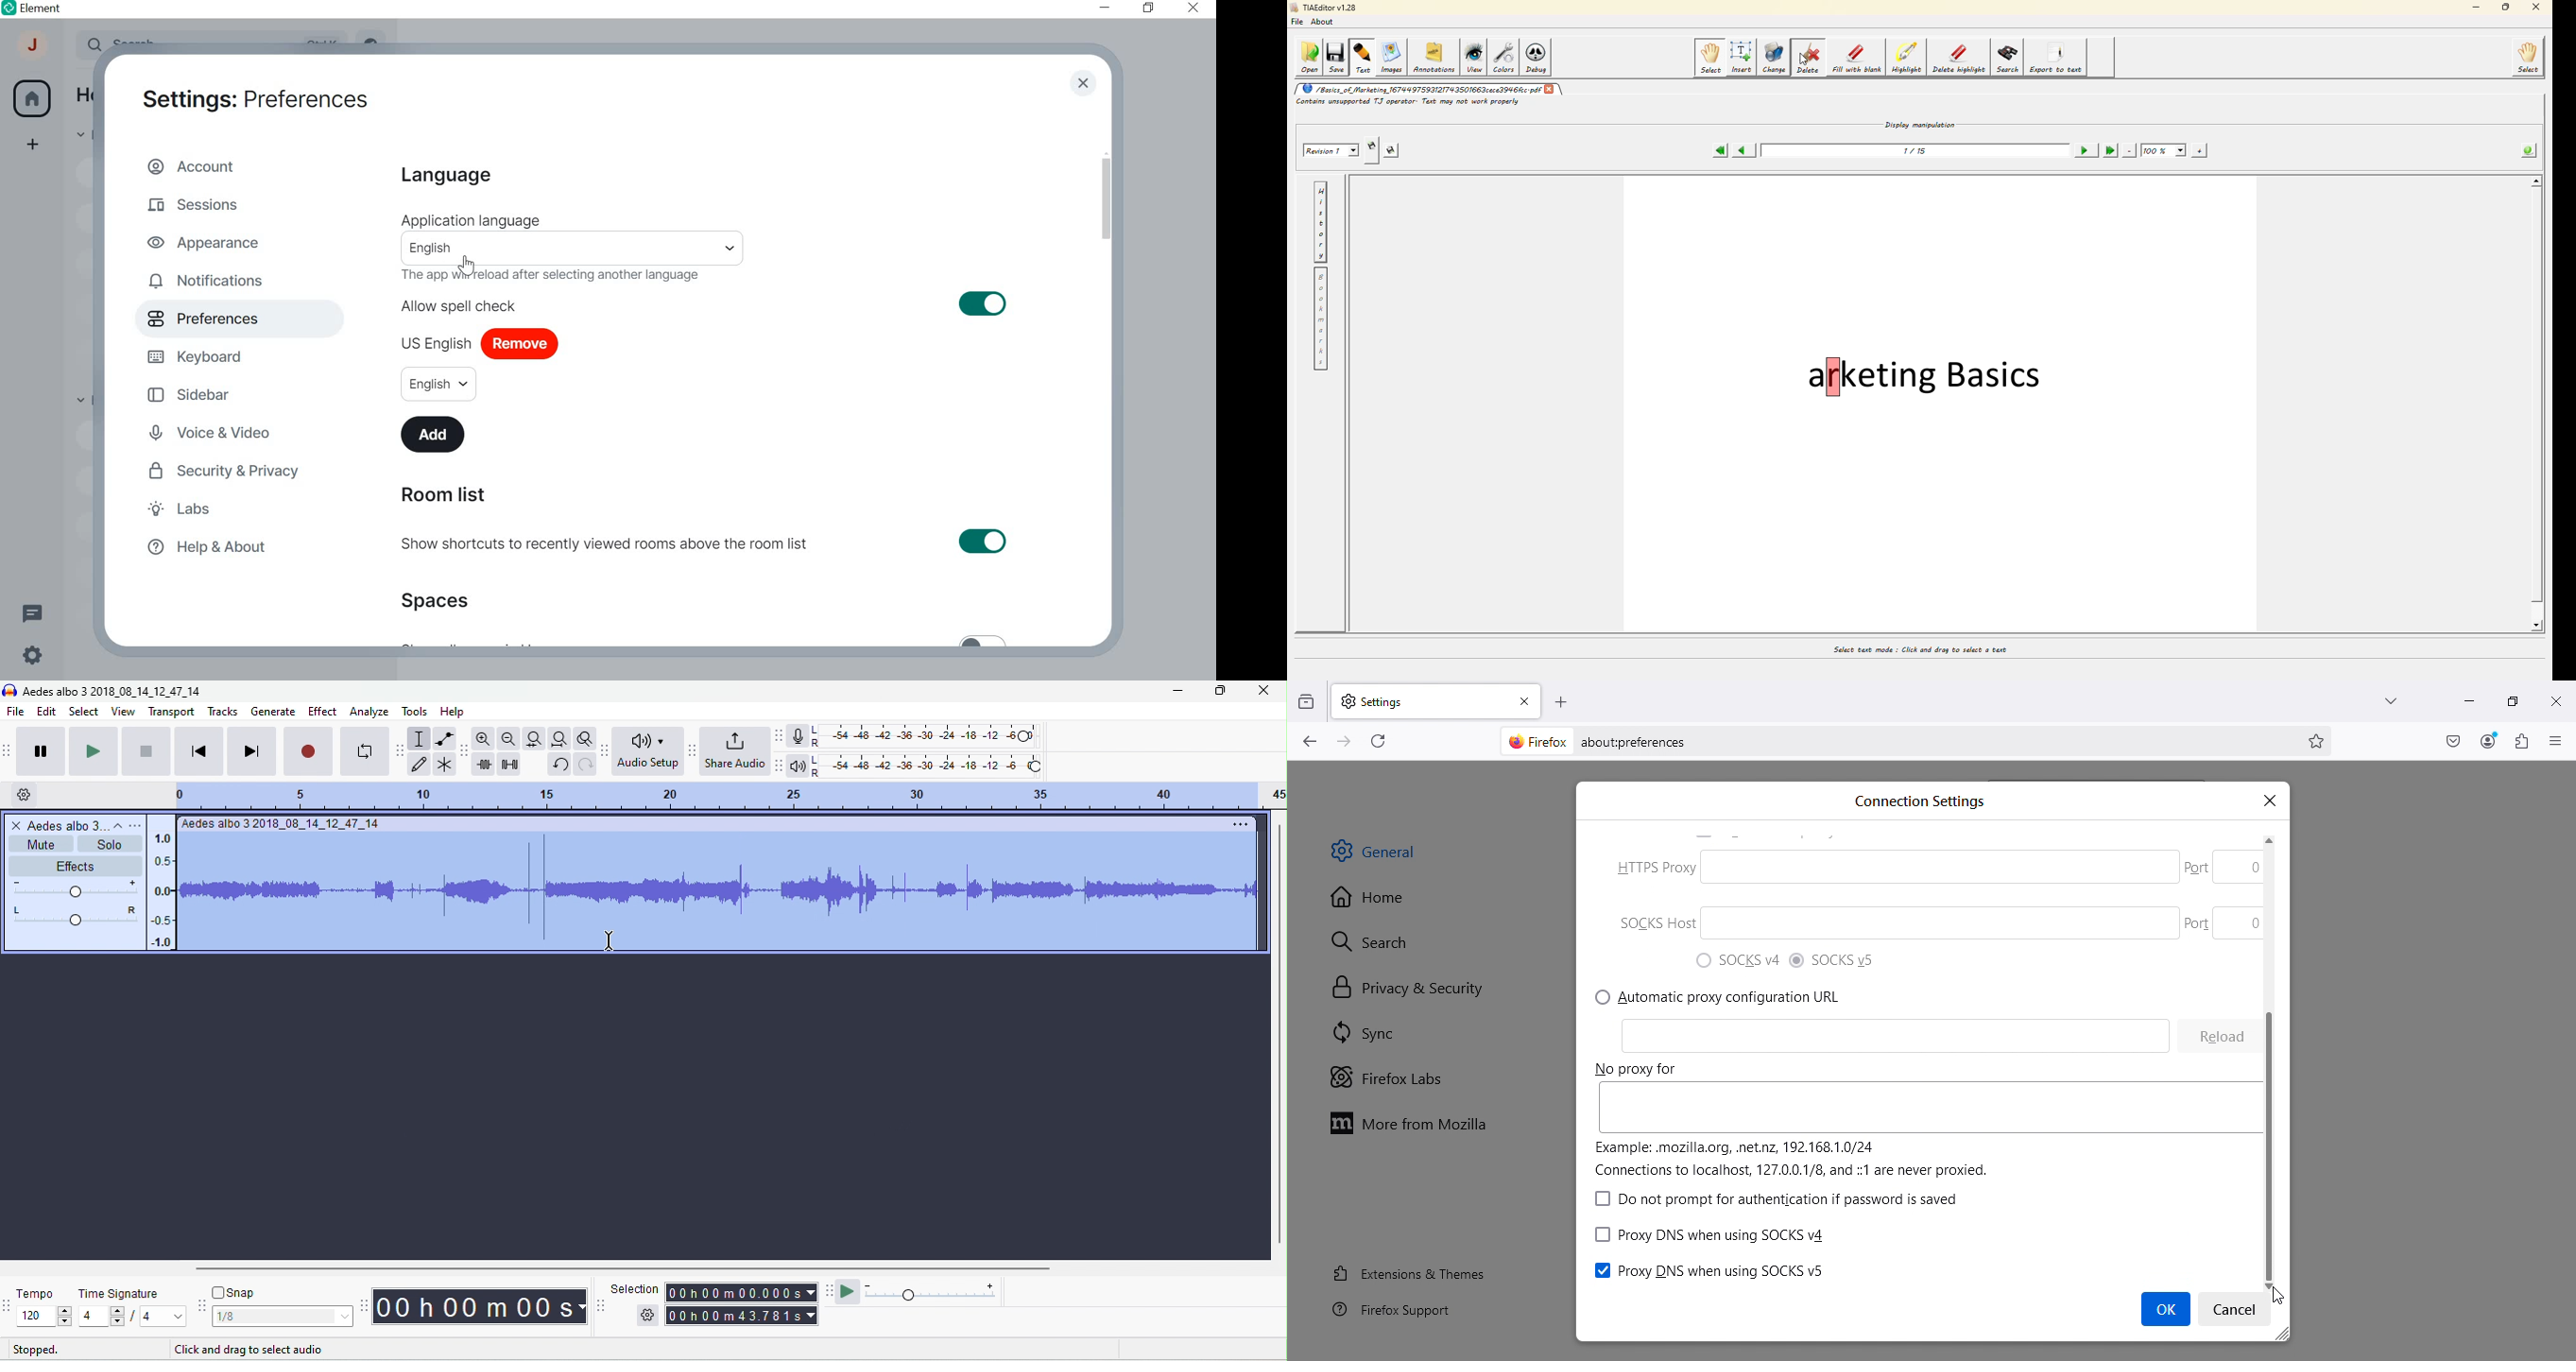 This screenshot has width=2576, height=1372. I want to click on cursor, so click(2276, 1294).